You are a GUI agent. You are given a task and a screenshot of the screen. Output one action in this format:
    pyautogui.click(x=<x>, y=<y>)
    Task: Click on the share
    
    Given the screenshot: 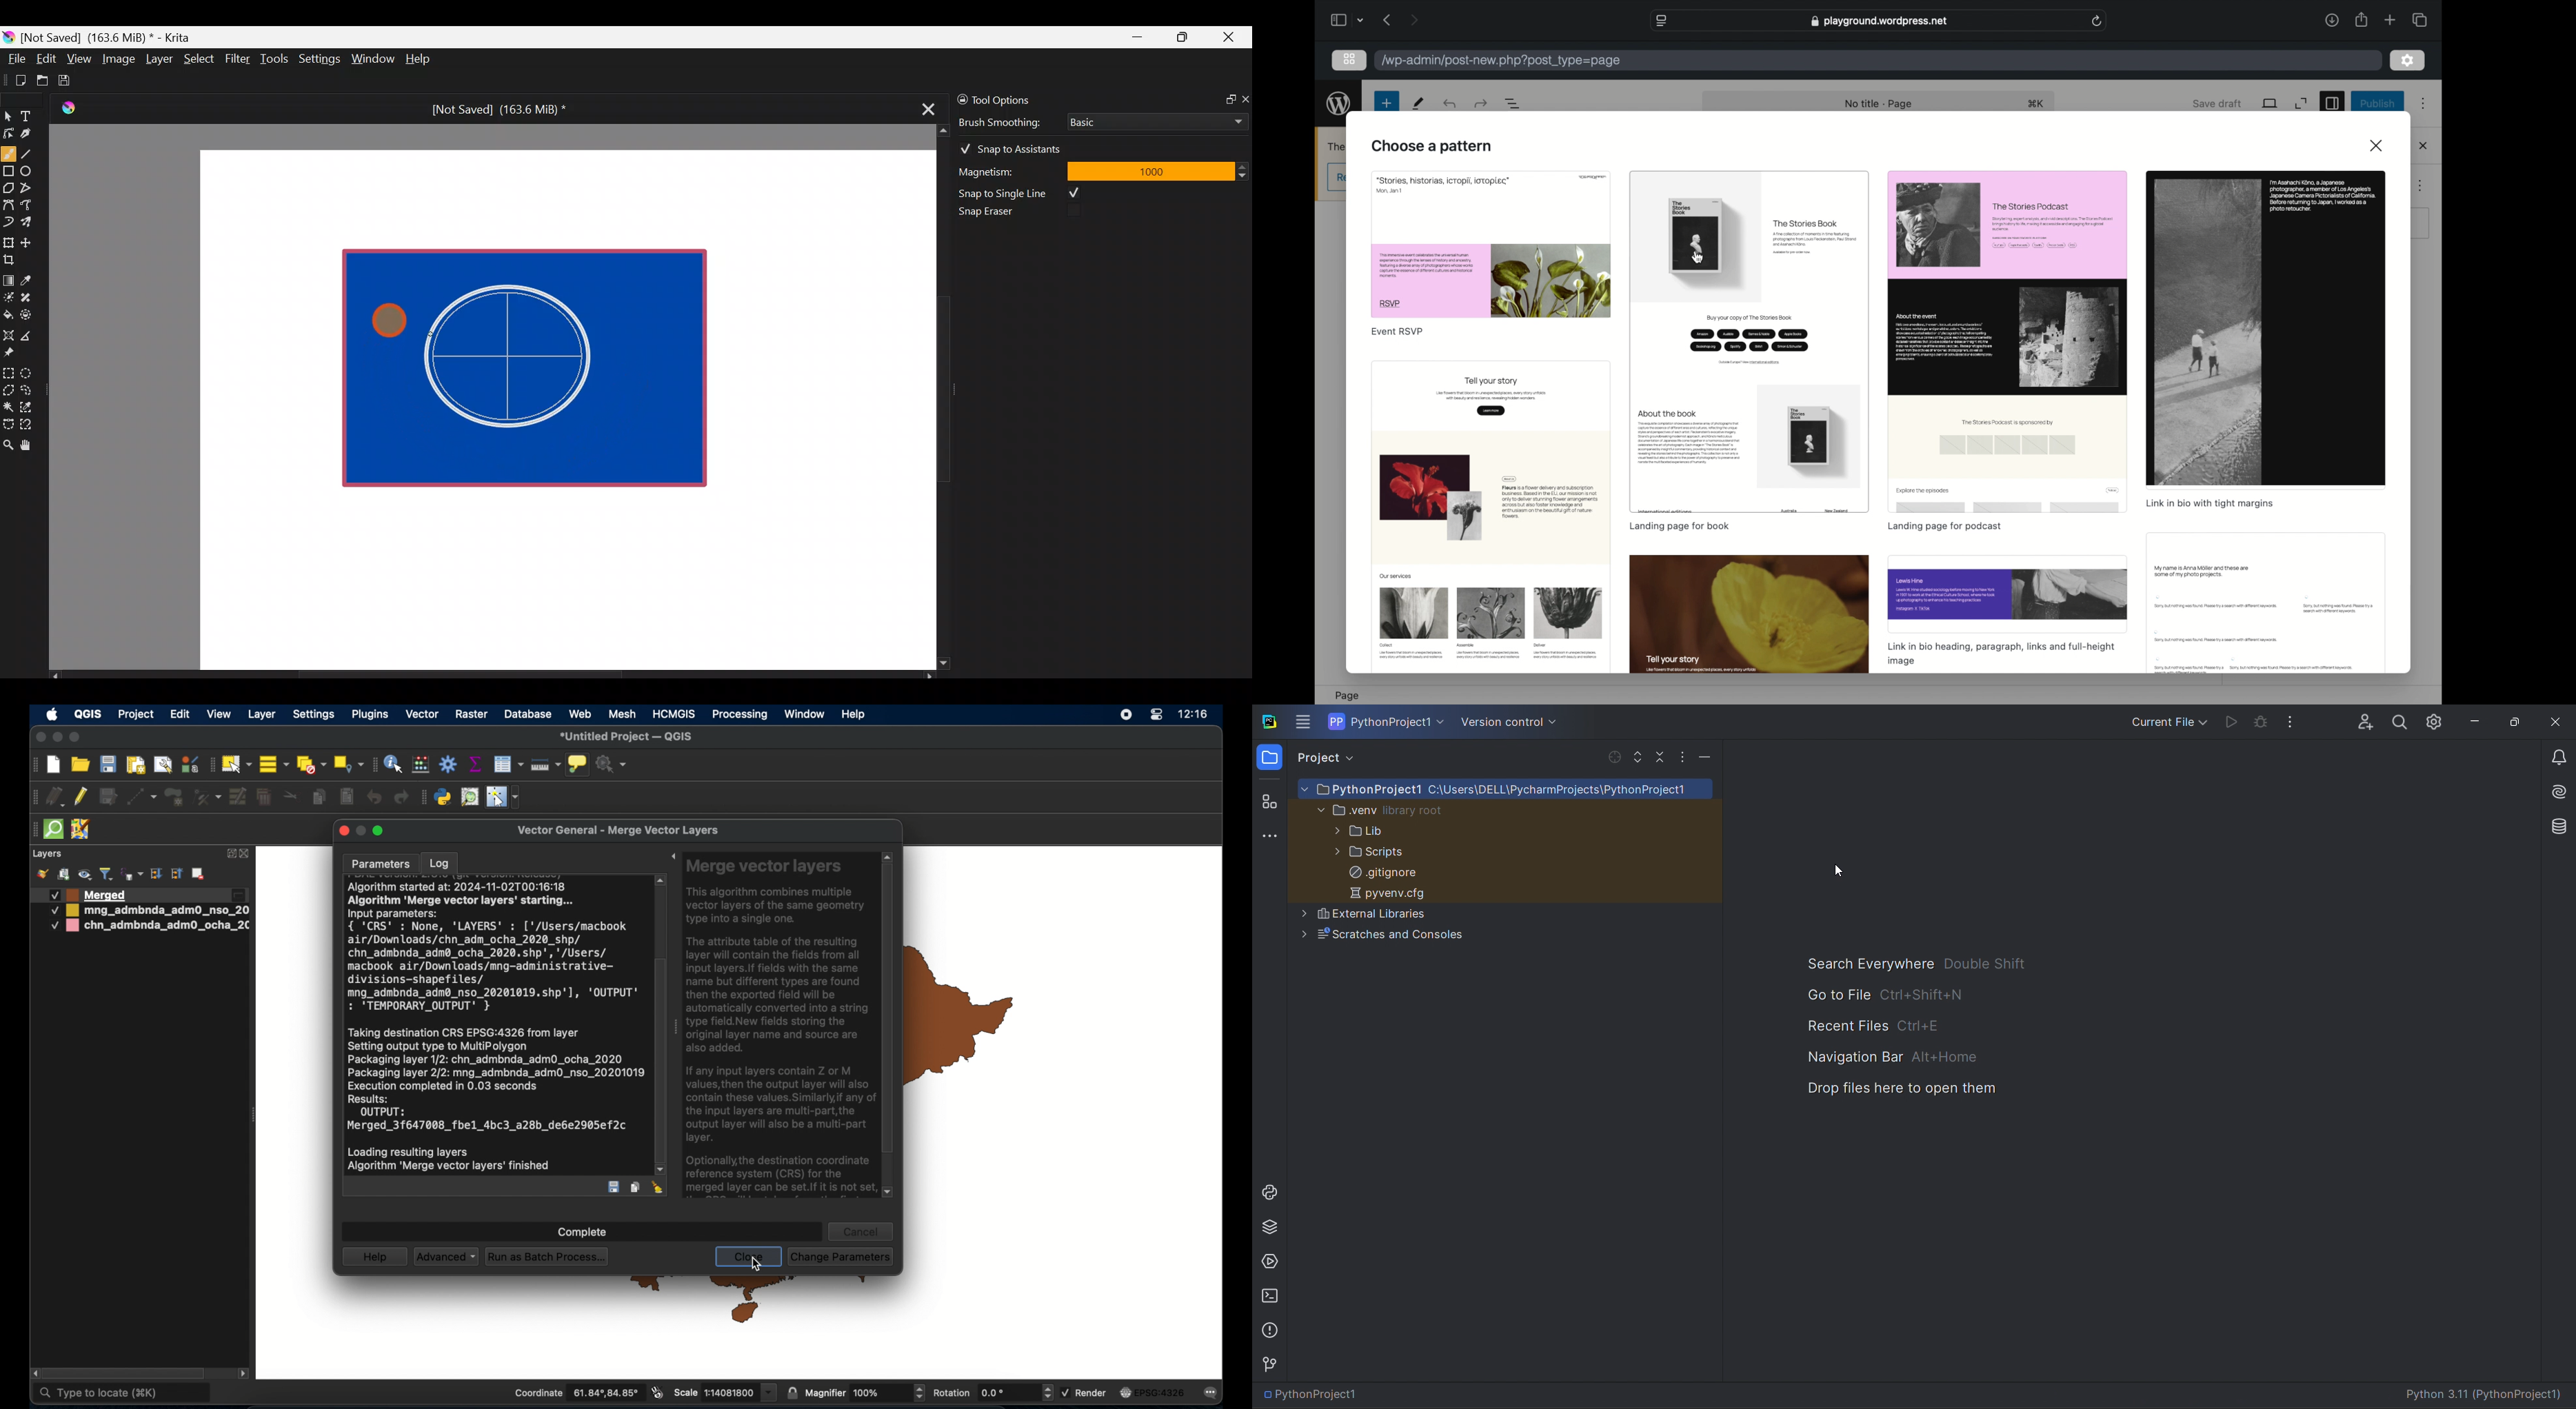 What is the action you would take?
    pyautogui.click(x=2363, y=20)
    